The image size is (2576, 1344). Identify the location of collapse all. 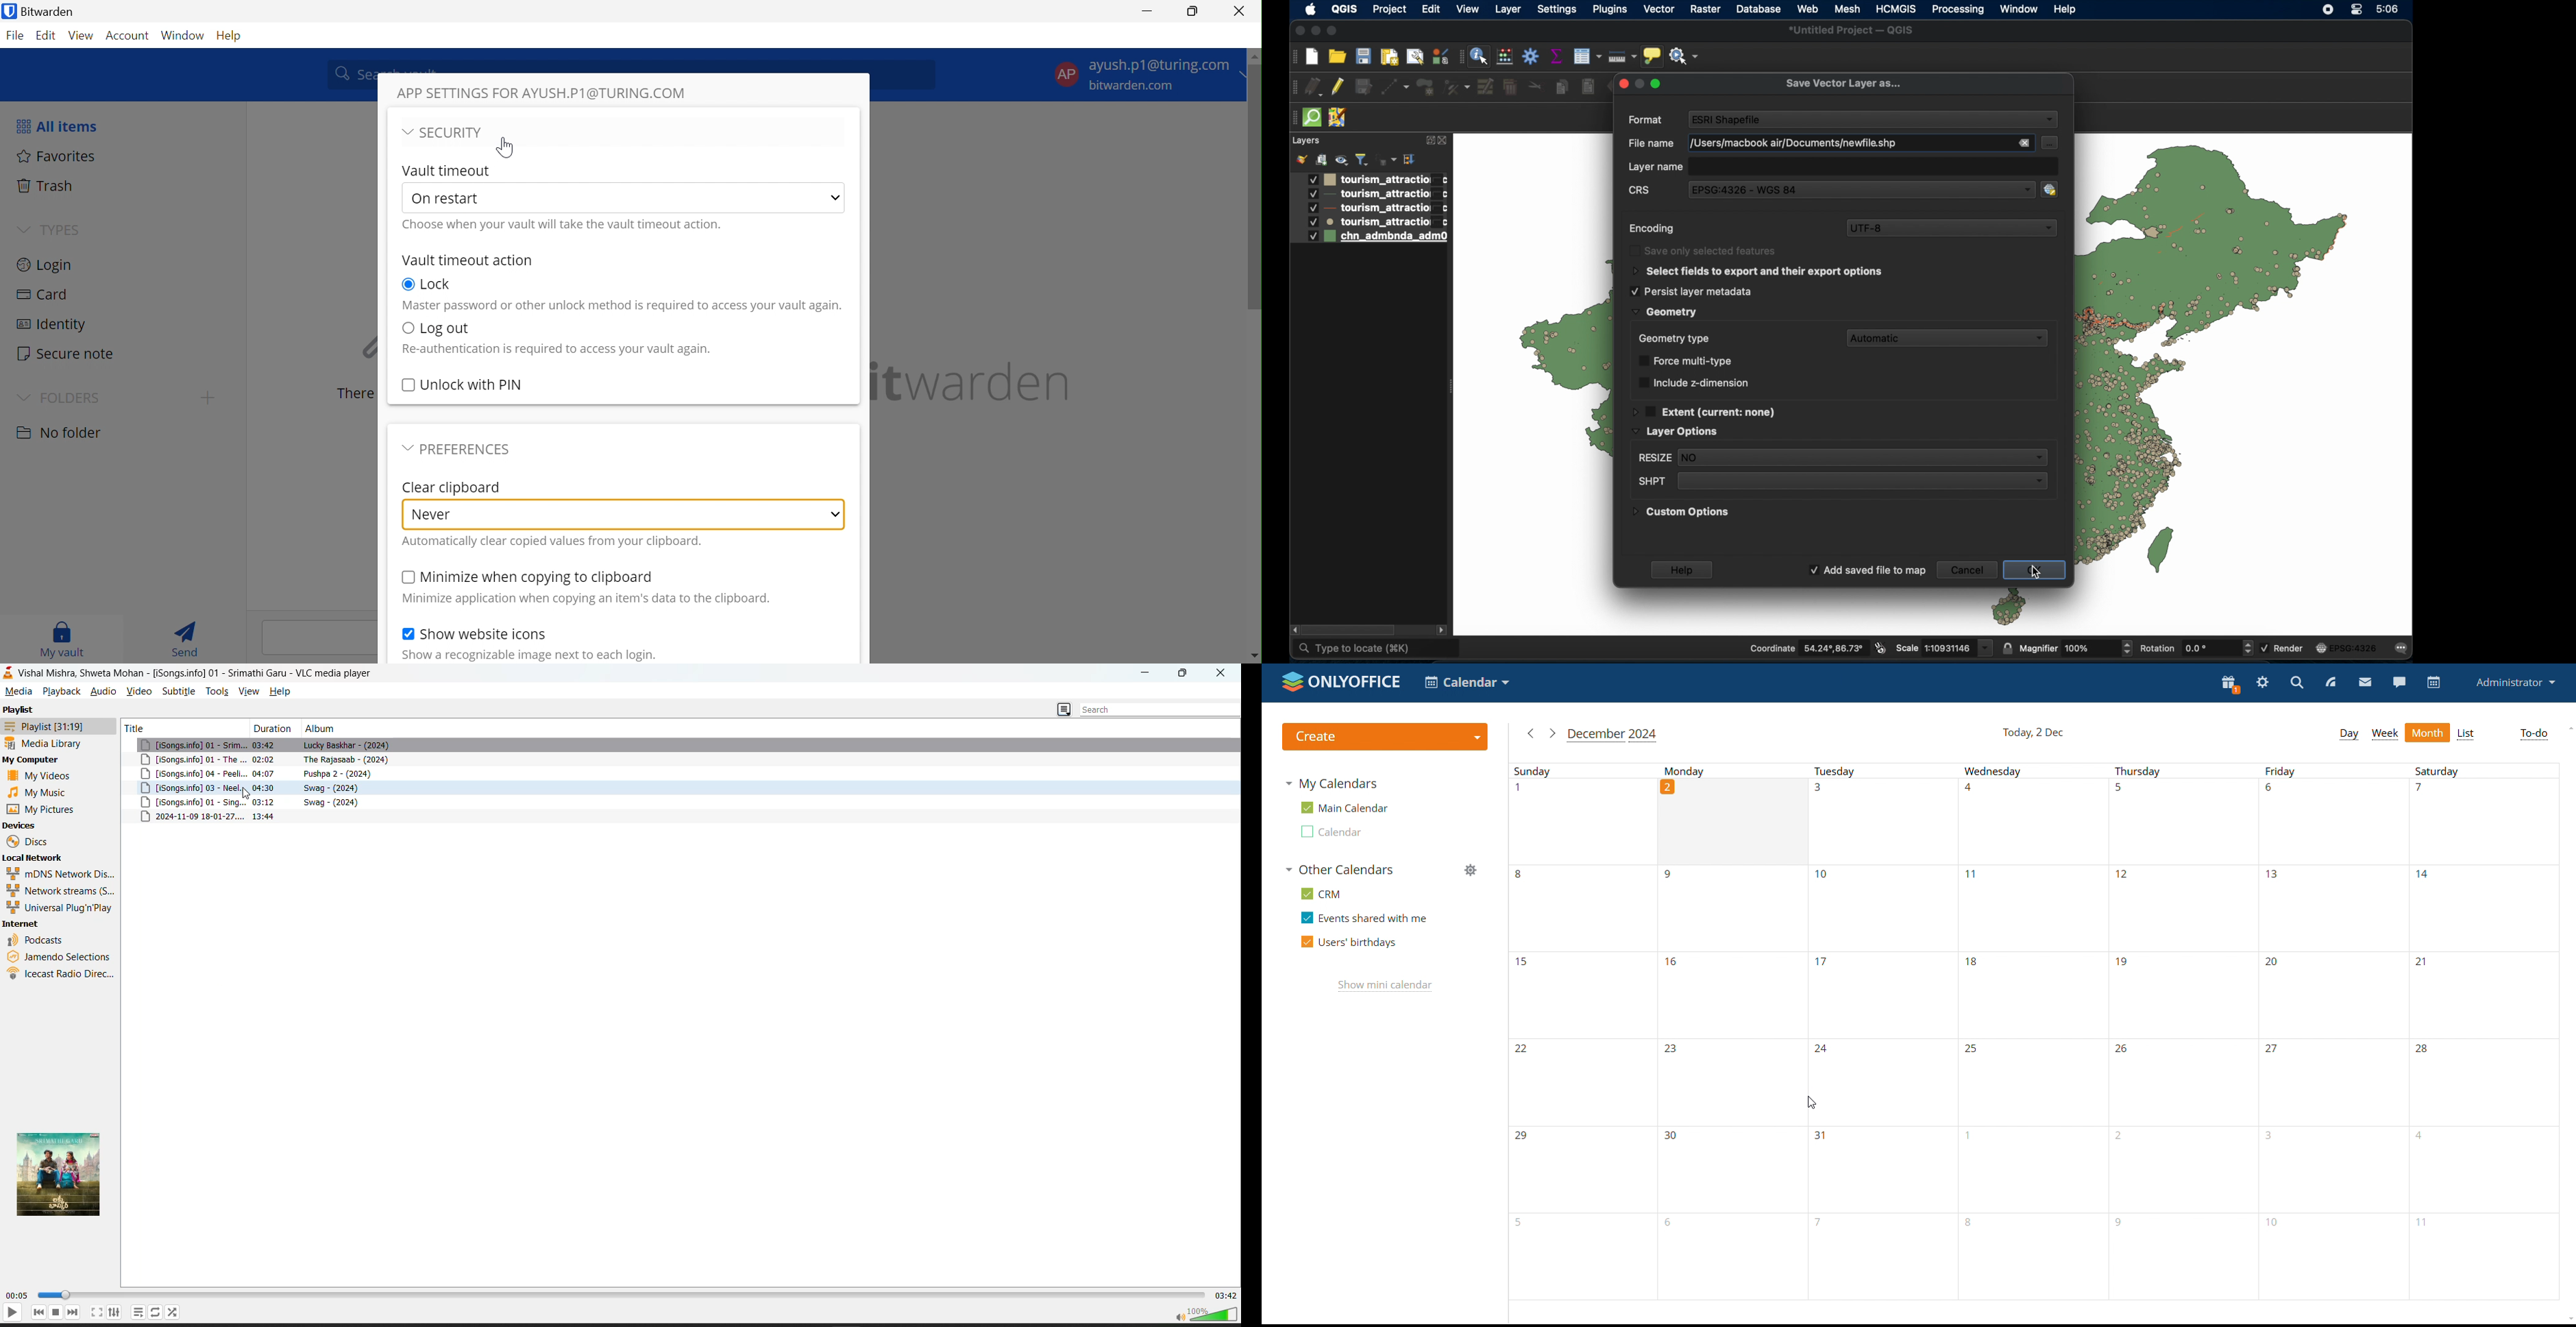
(1409, 159).